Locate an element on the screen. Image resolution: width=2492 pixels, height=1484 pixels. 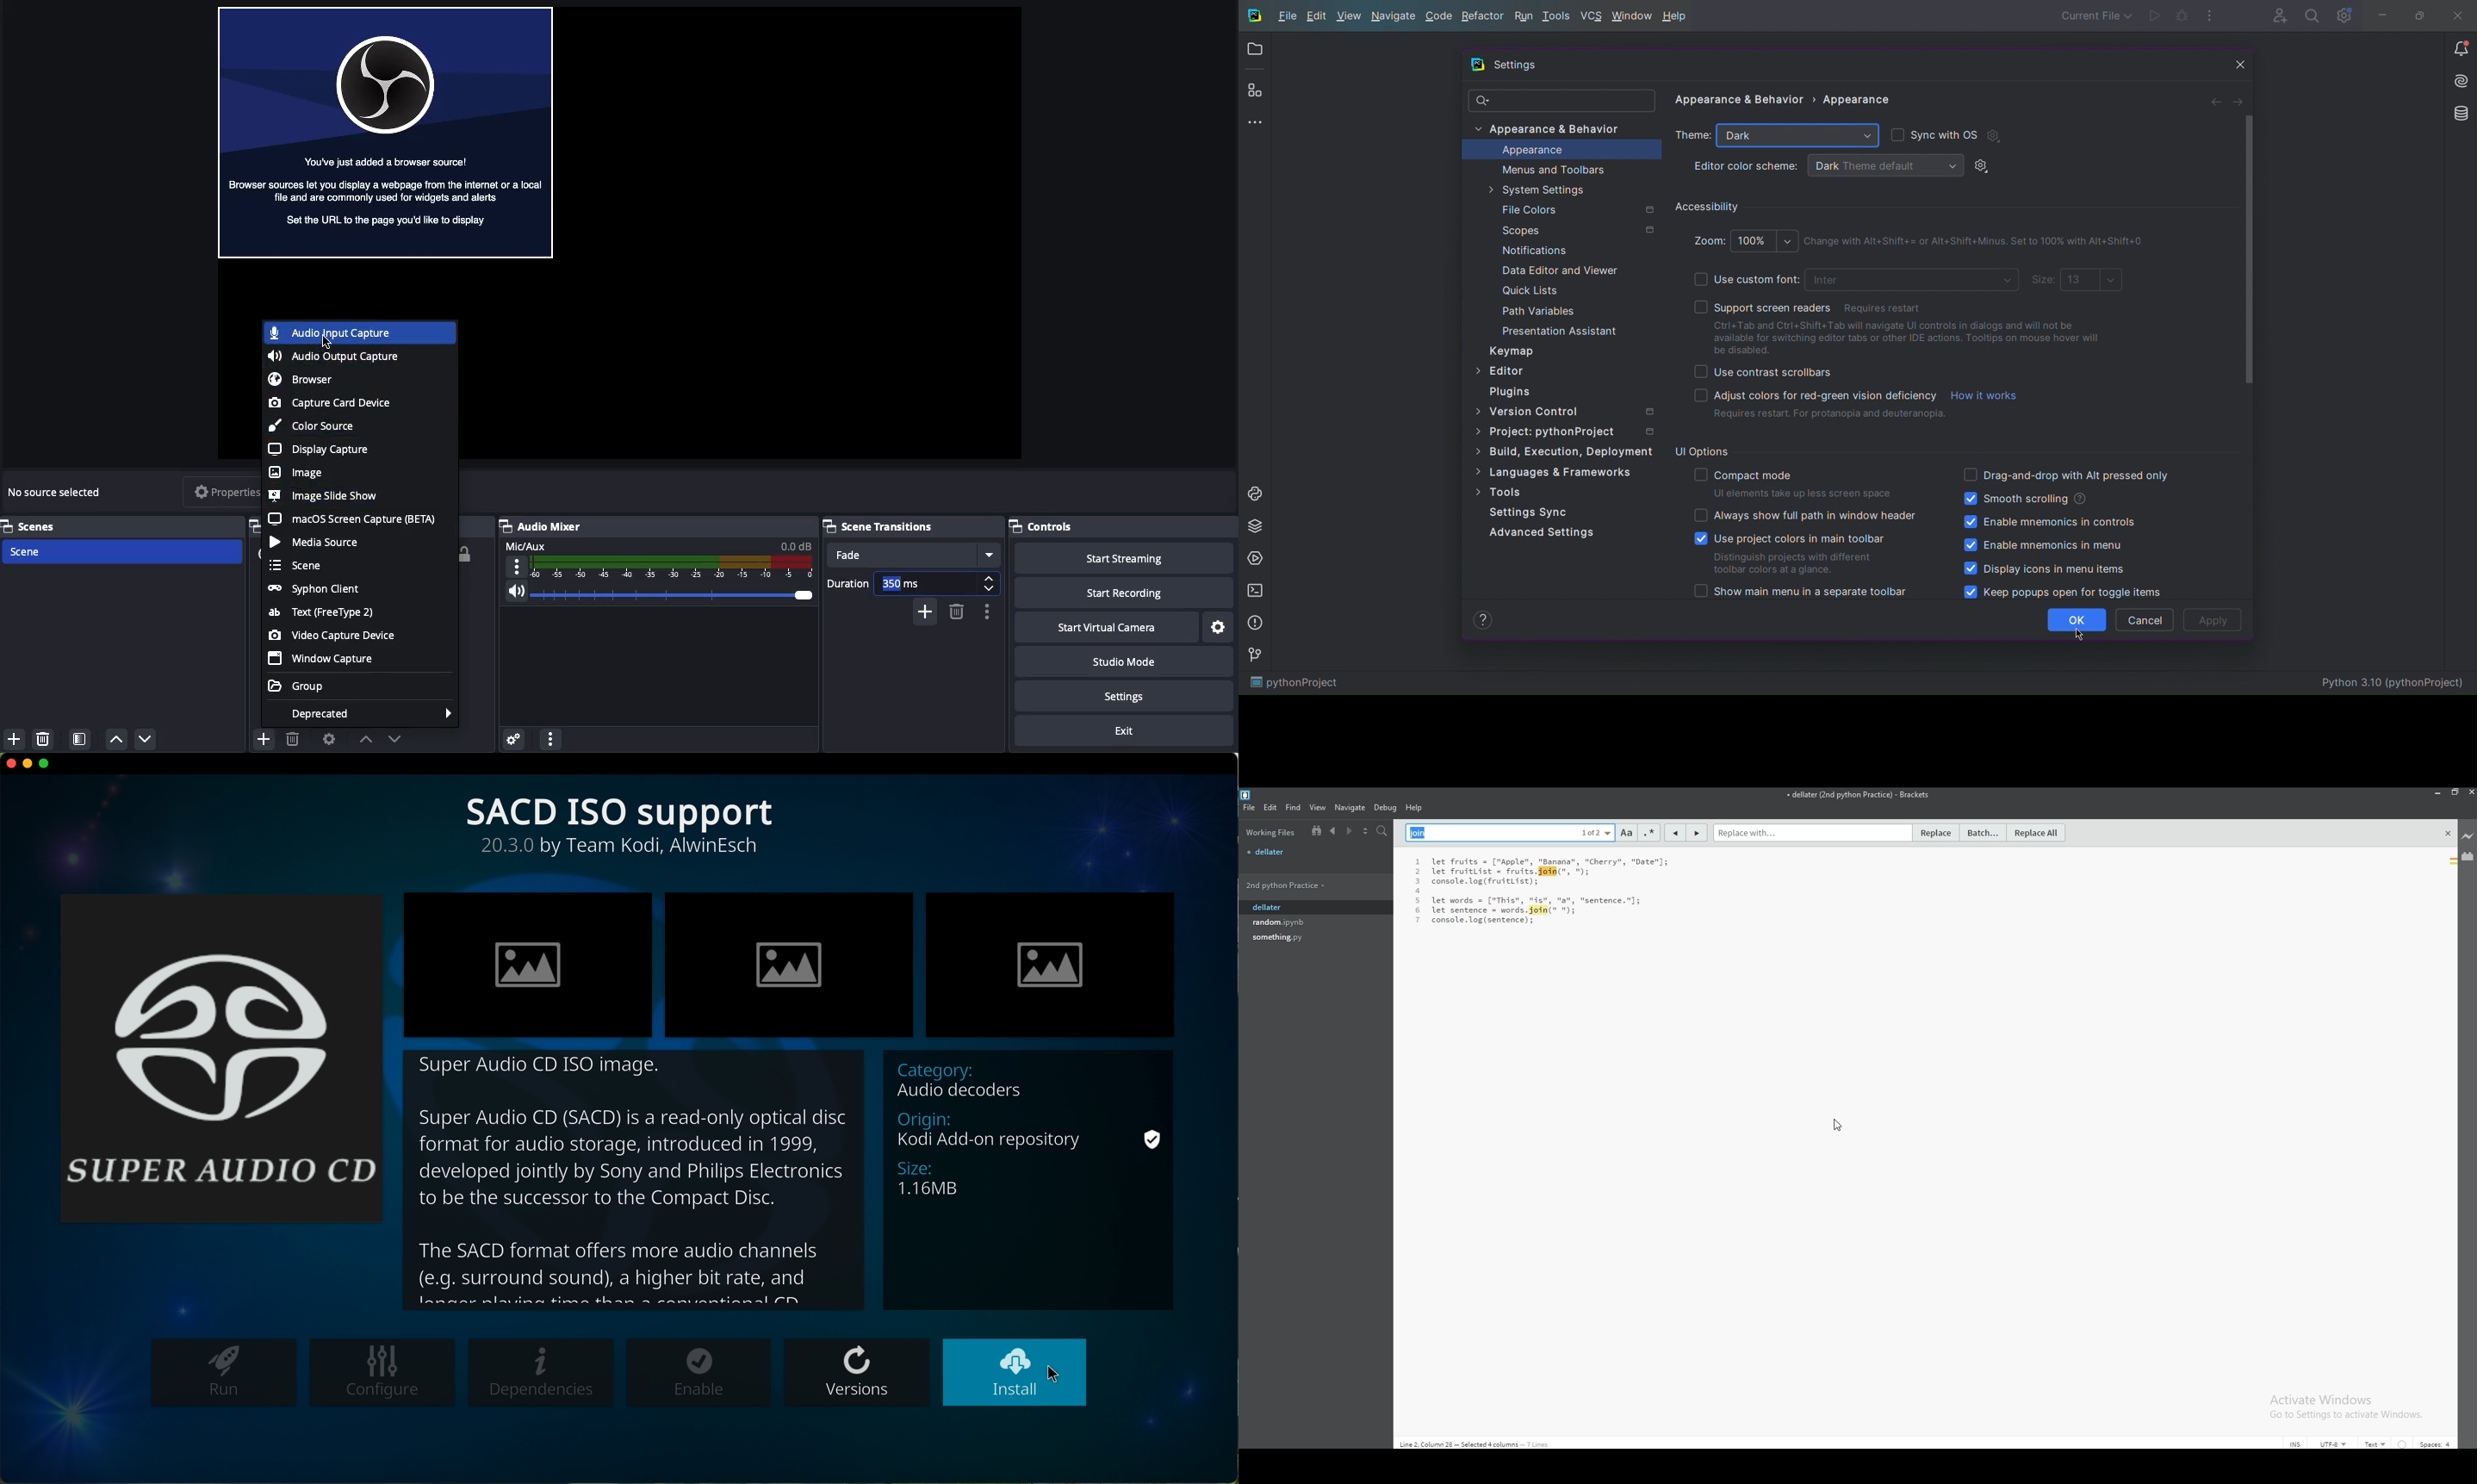
description is located at coordinates (635, 1180).